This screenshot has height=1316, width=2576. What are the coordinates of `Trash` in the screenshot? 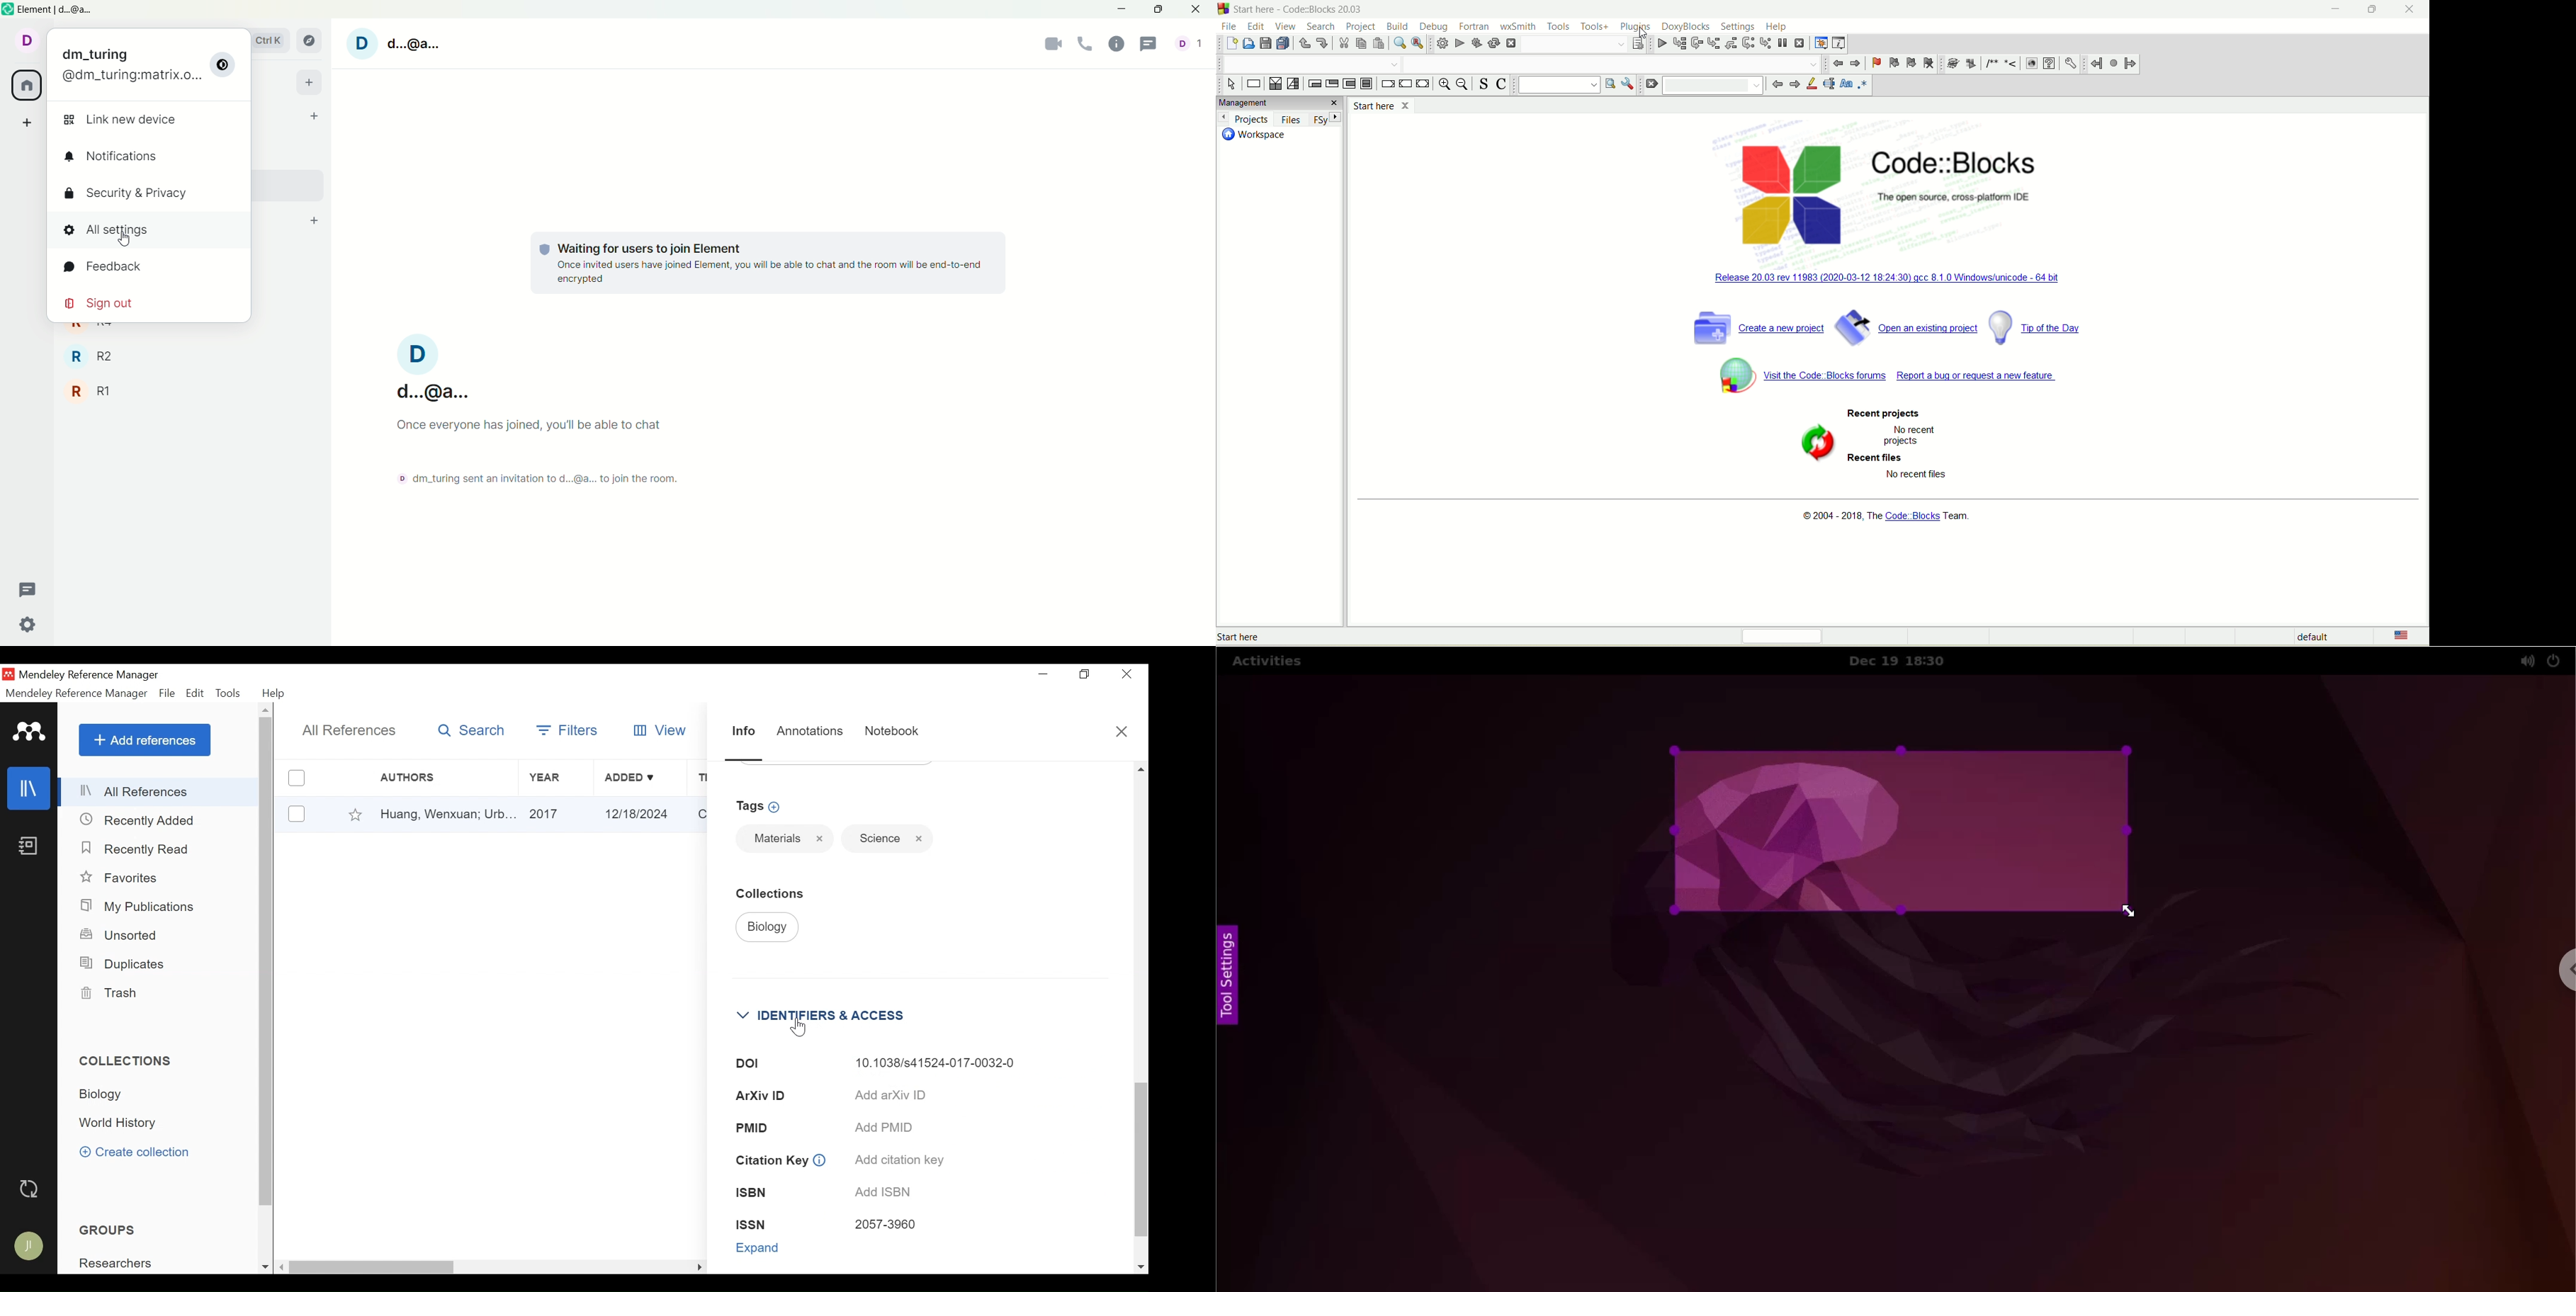 It's located at (115, 993).